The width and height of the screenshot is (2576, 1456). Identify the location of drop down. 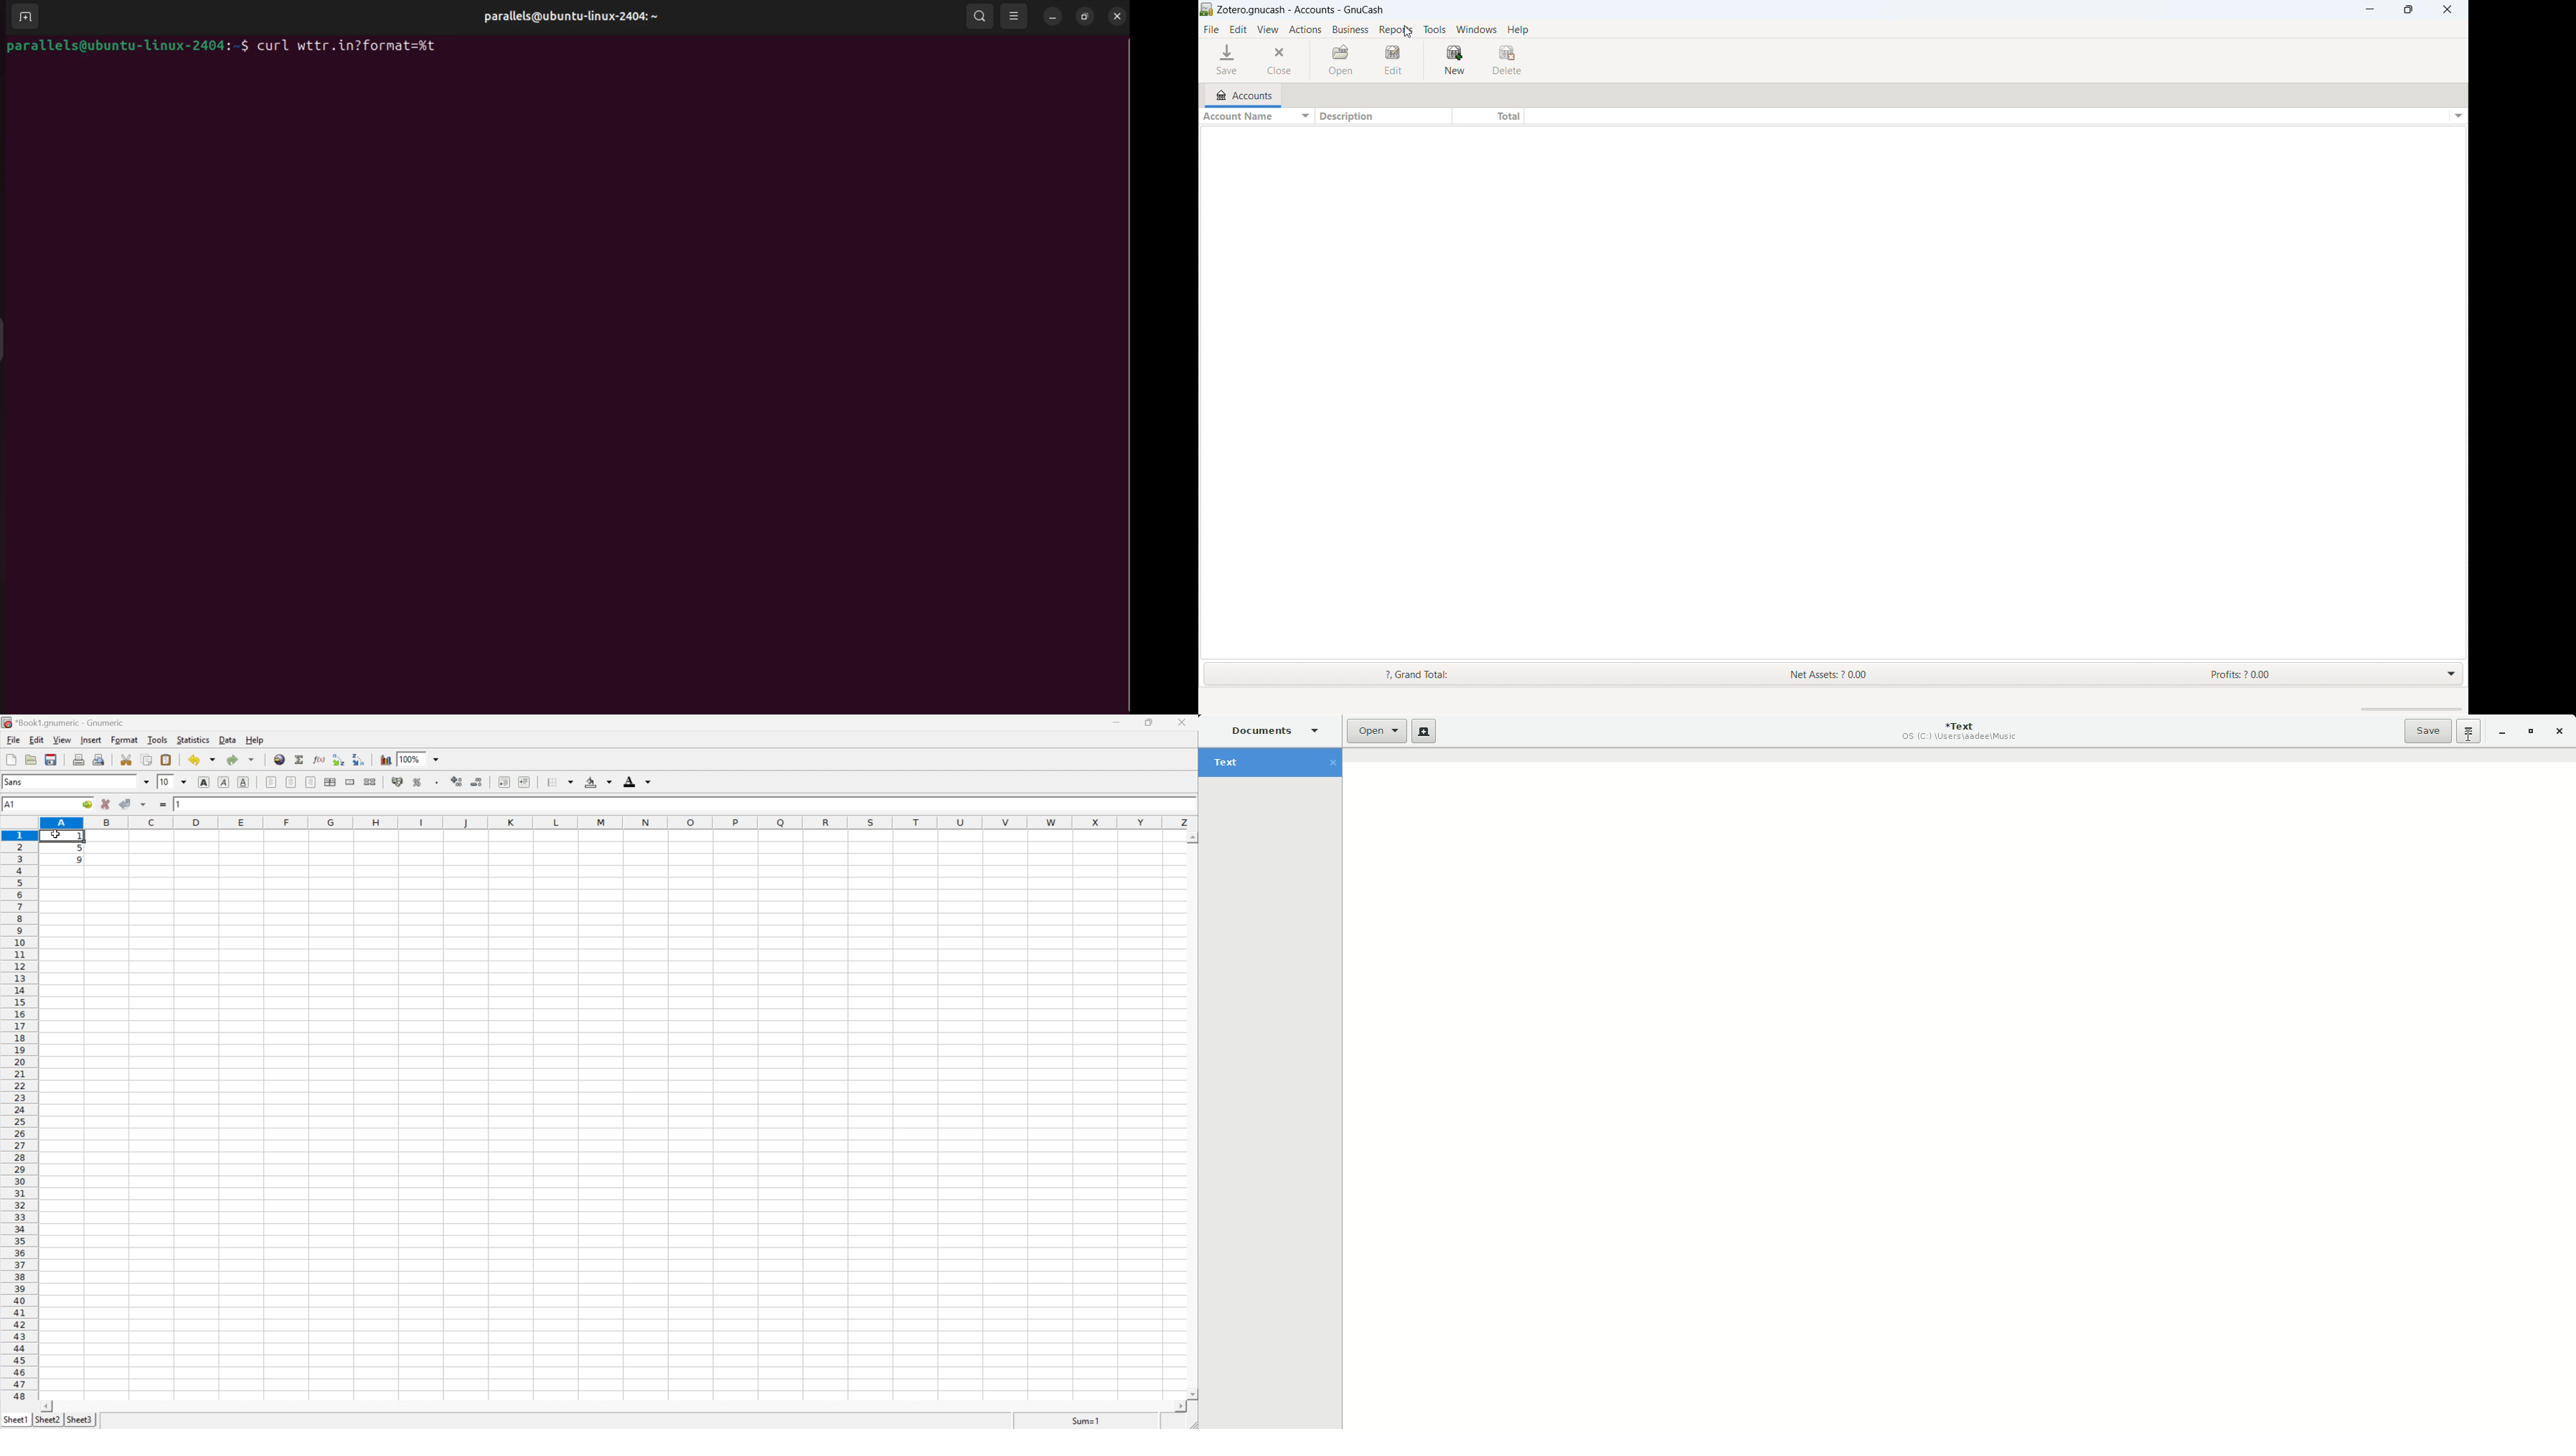
(438, 759).